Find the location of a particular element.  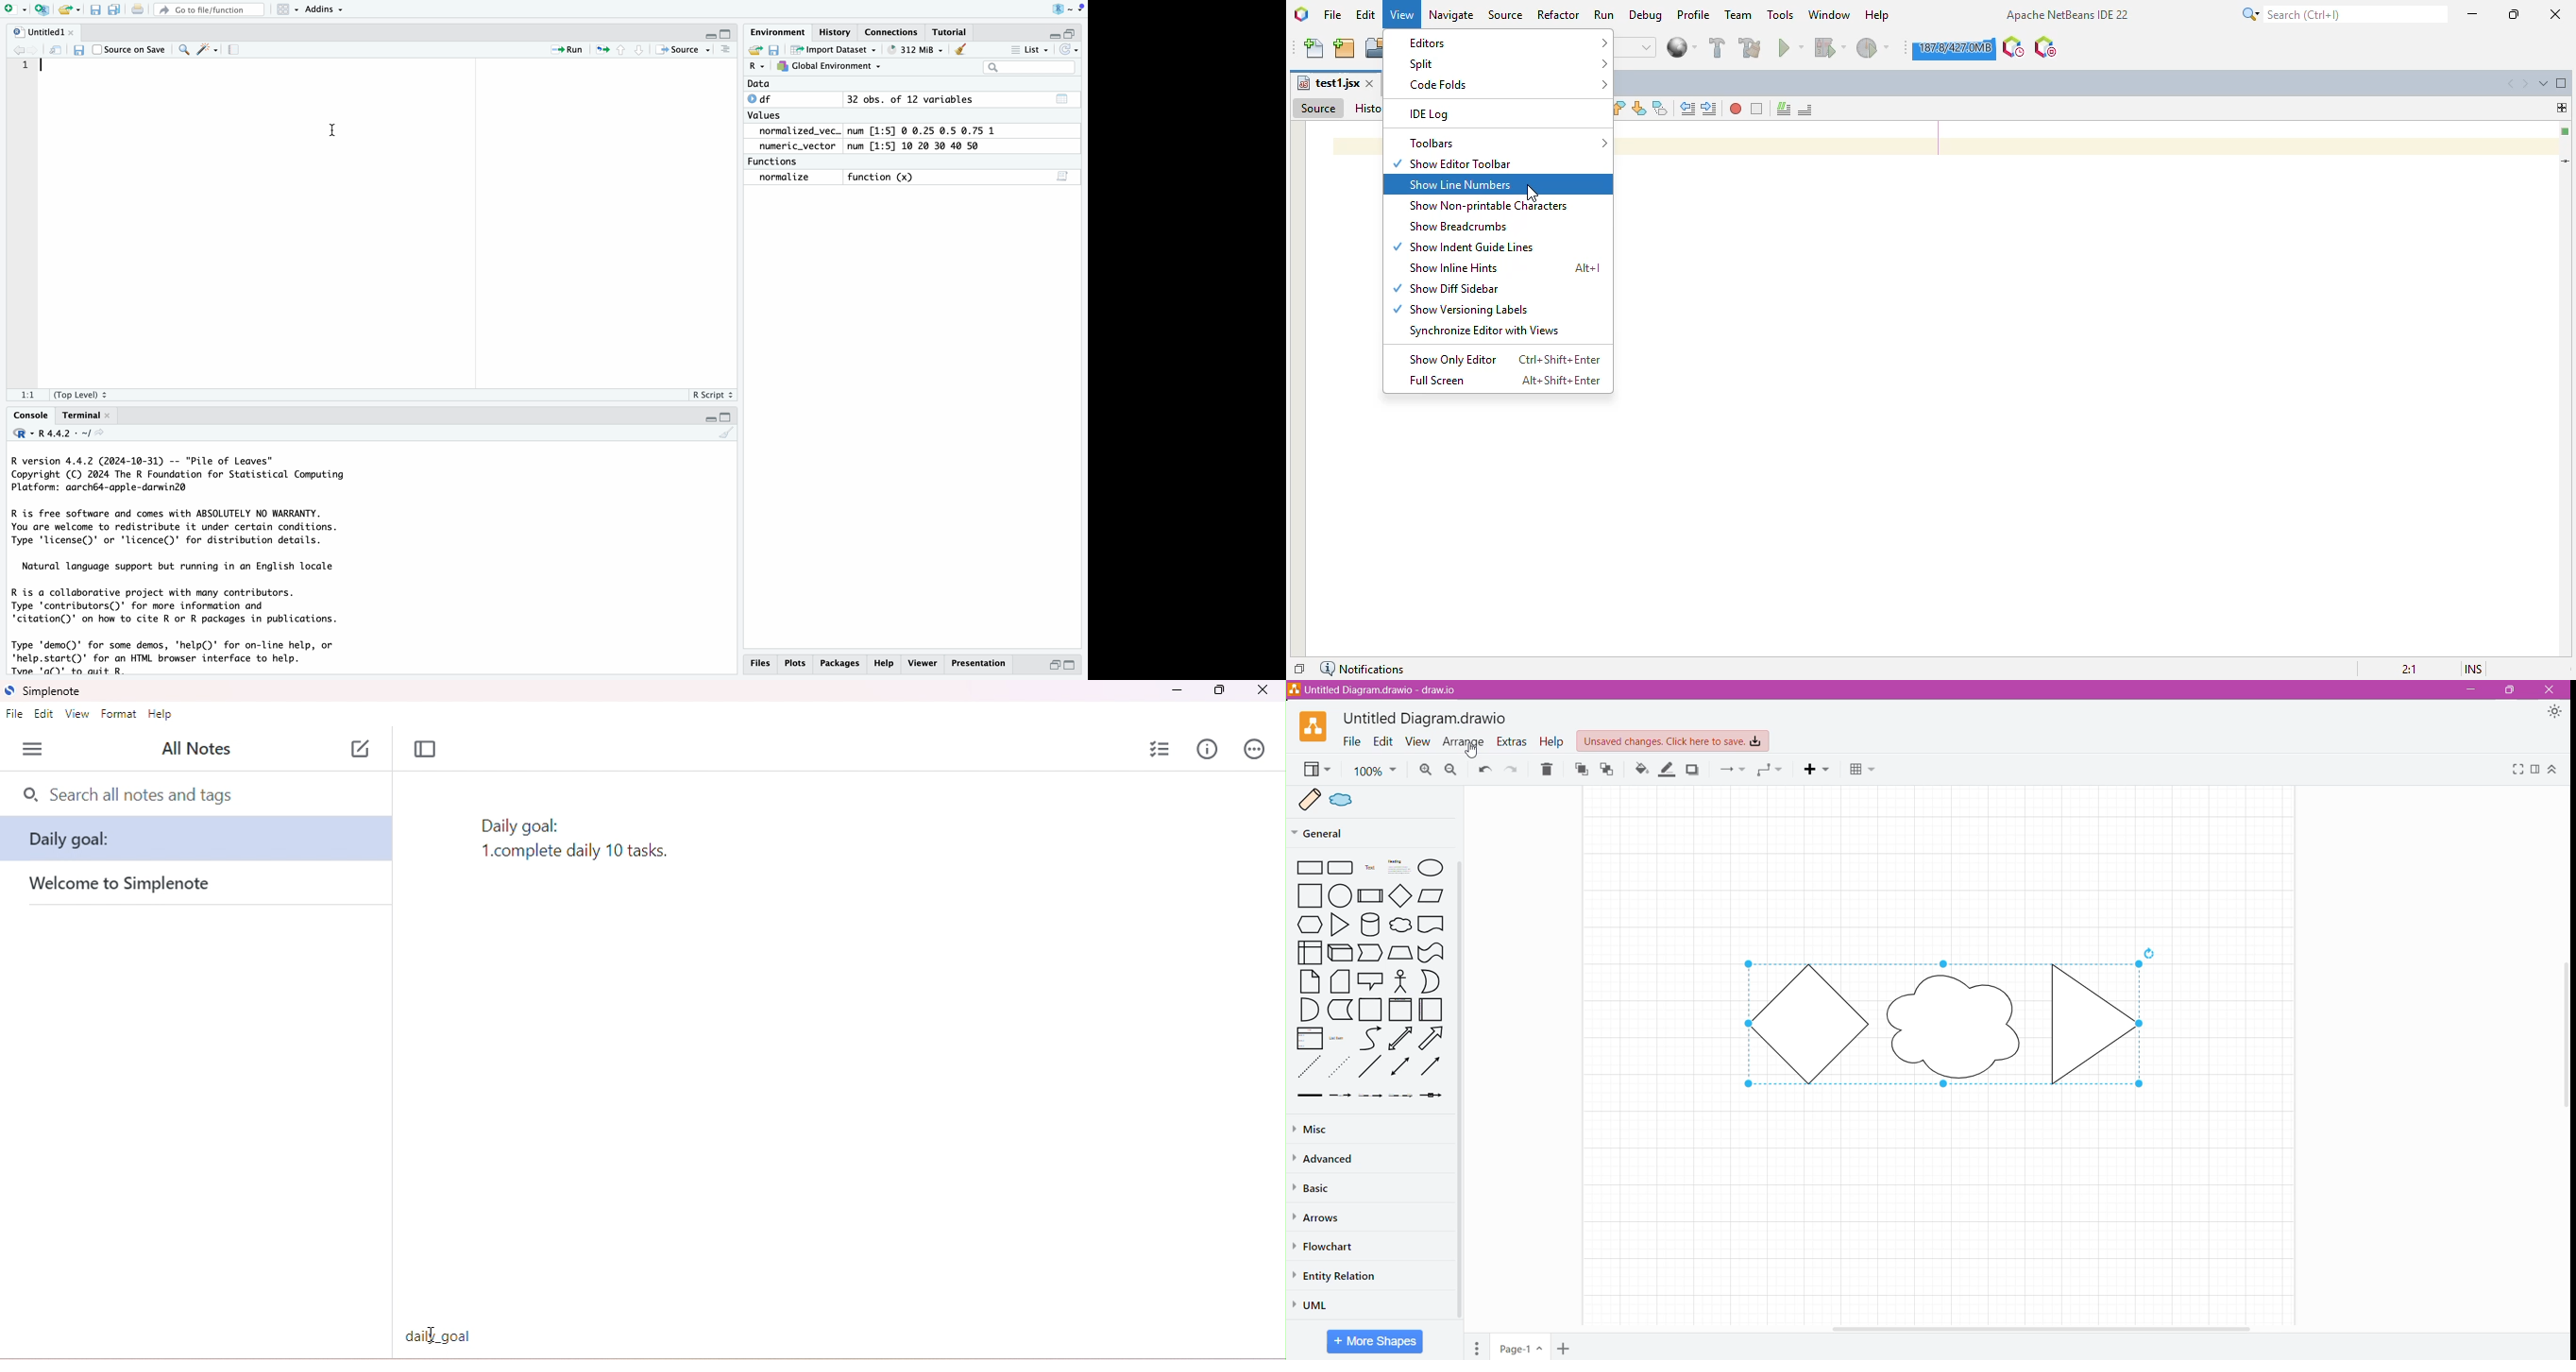

Waypoints is located at coordinates (1771, 771).